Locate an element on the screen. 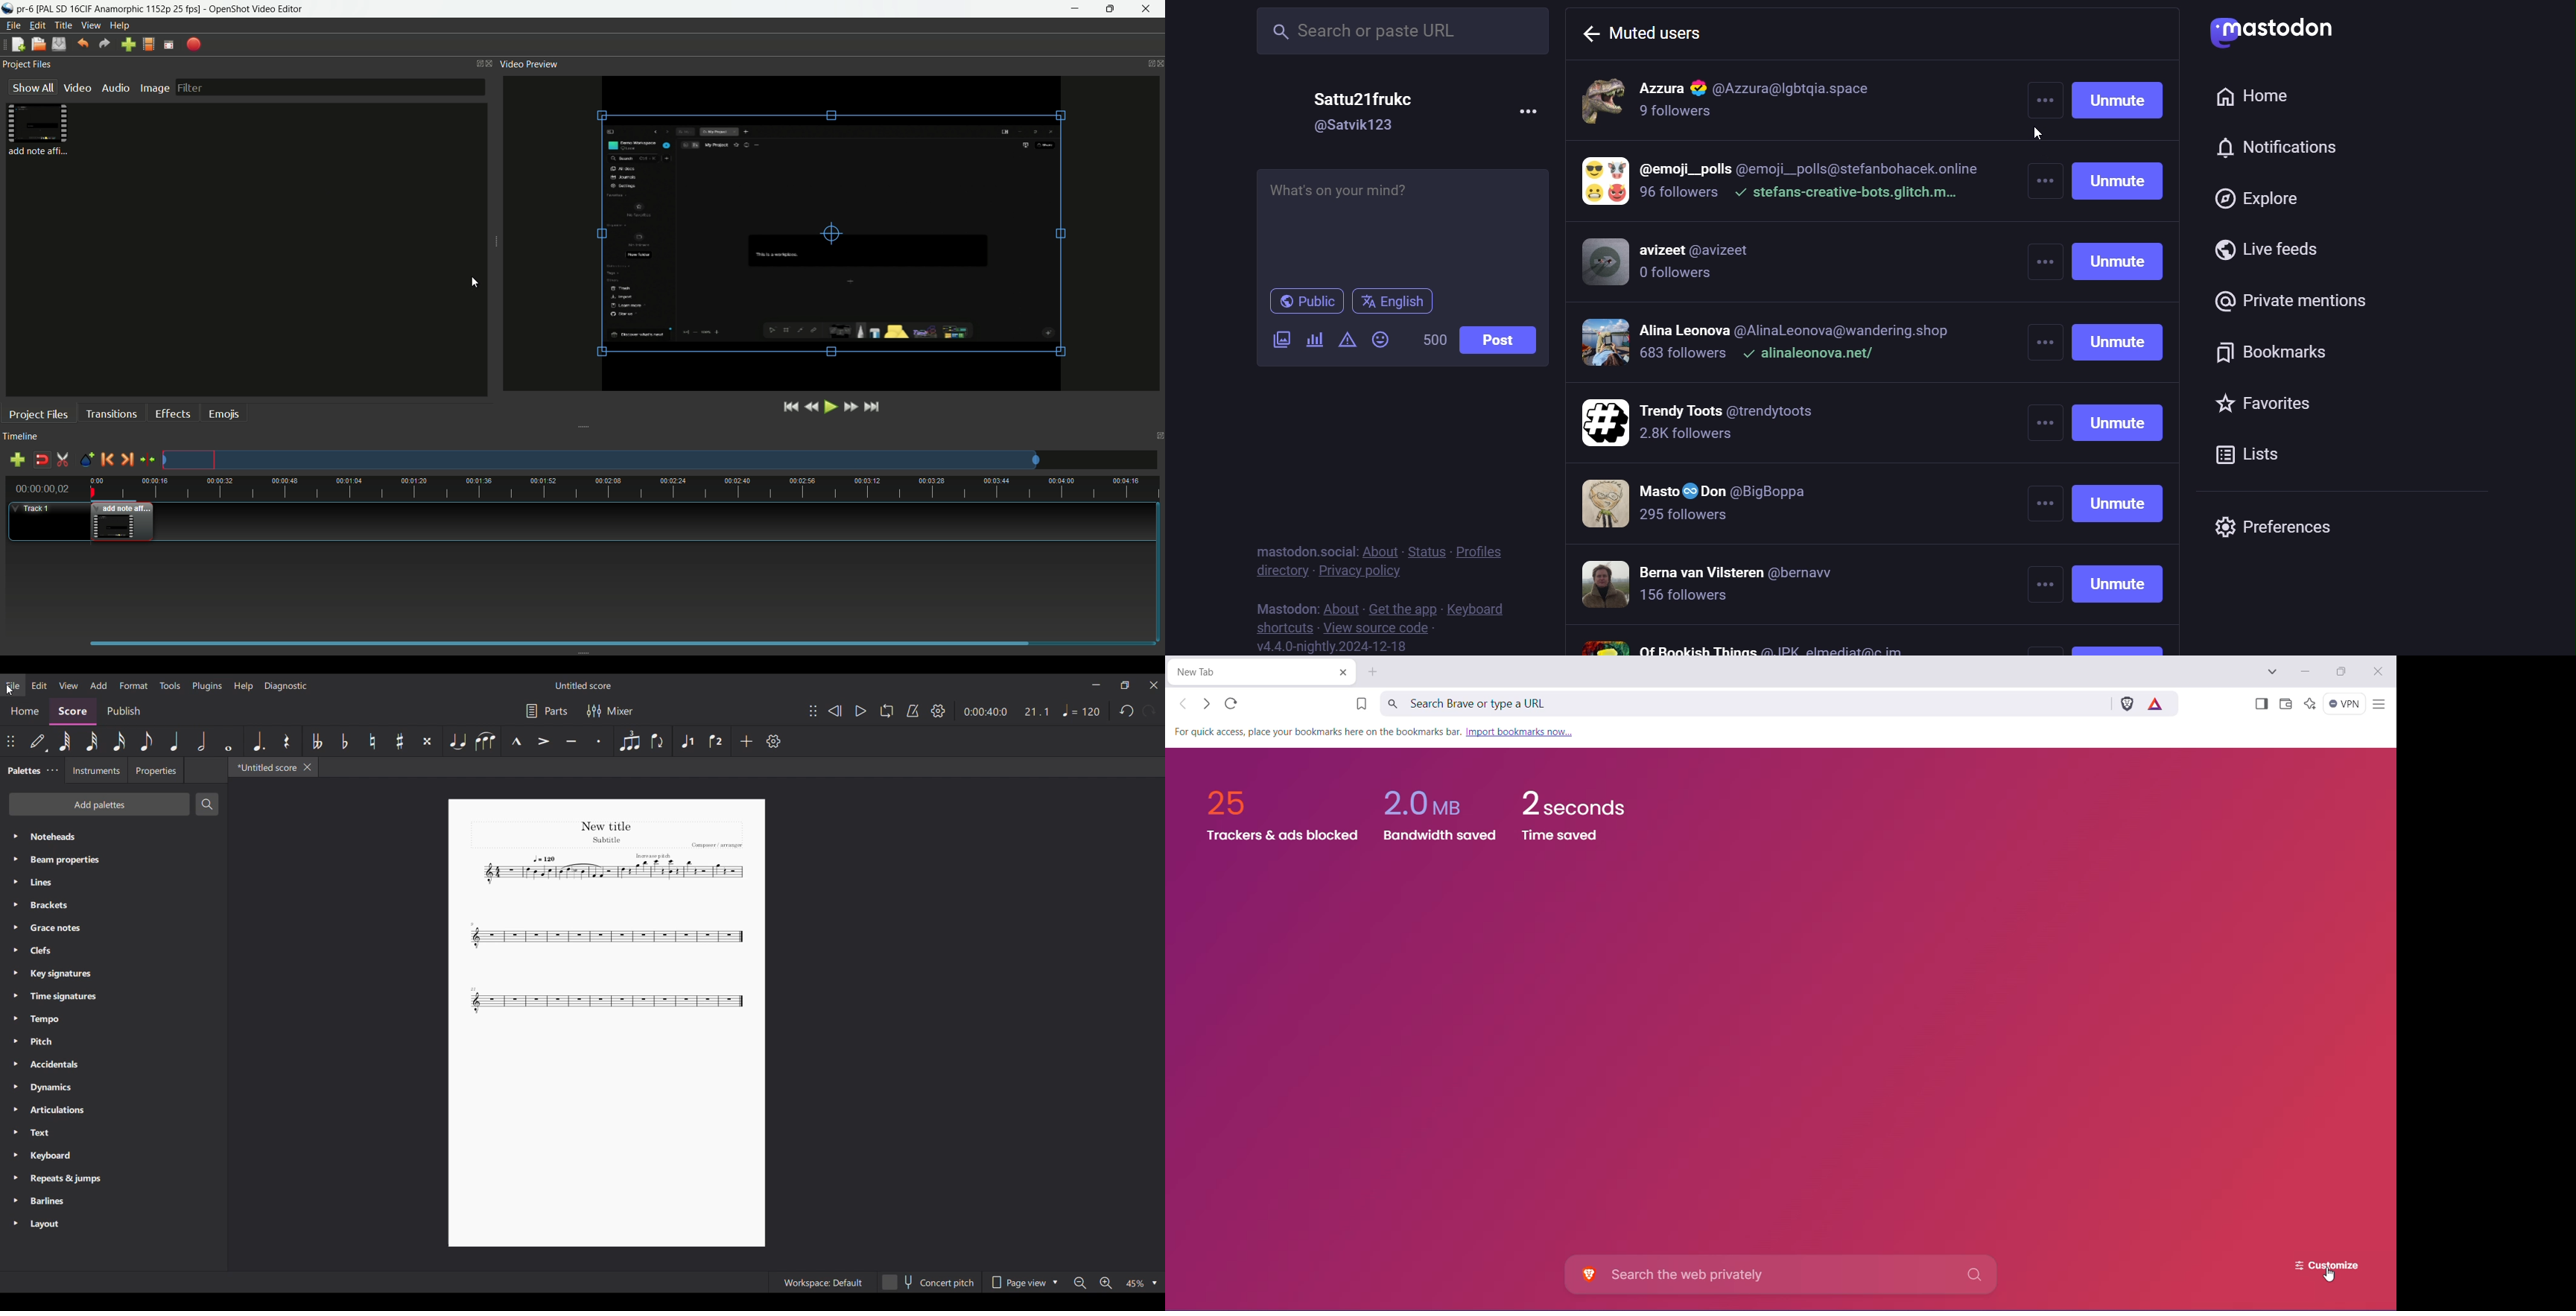 The width and height of the screenshot is (2576, 1316). Voice 1 is located at coordinates (687, 741).